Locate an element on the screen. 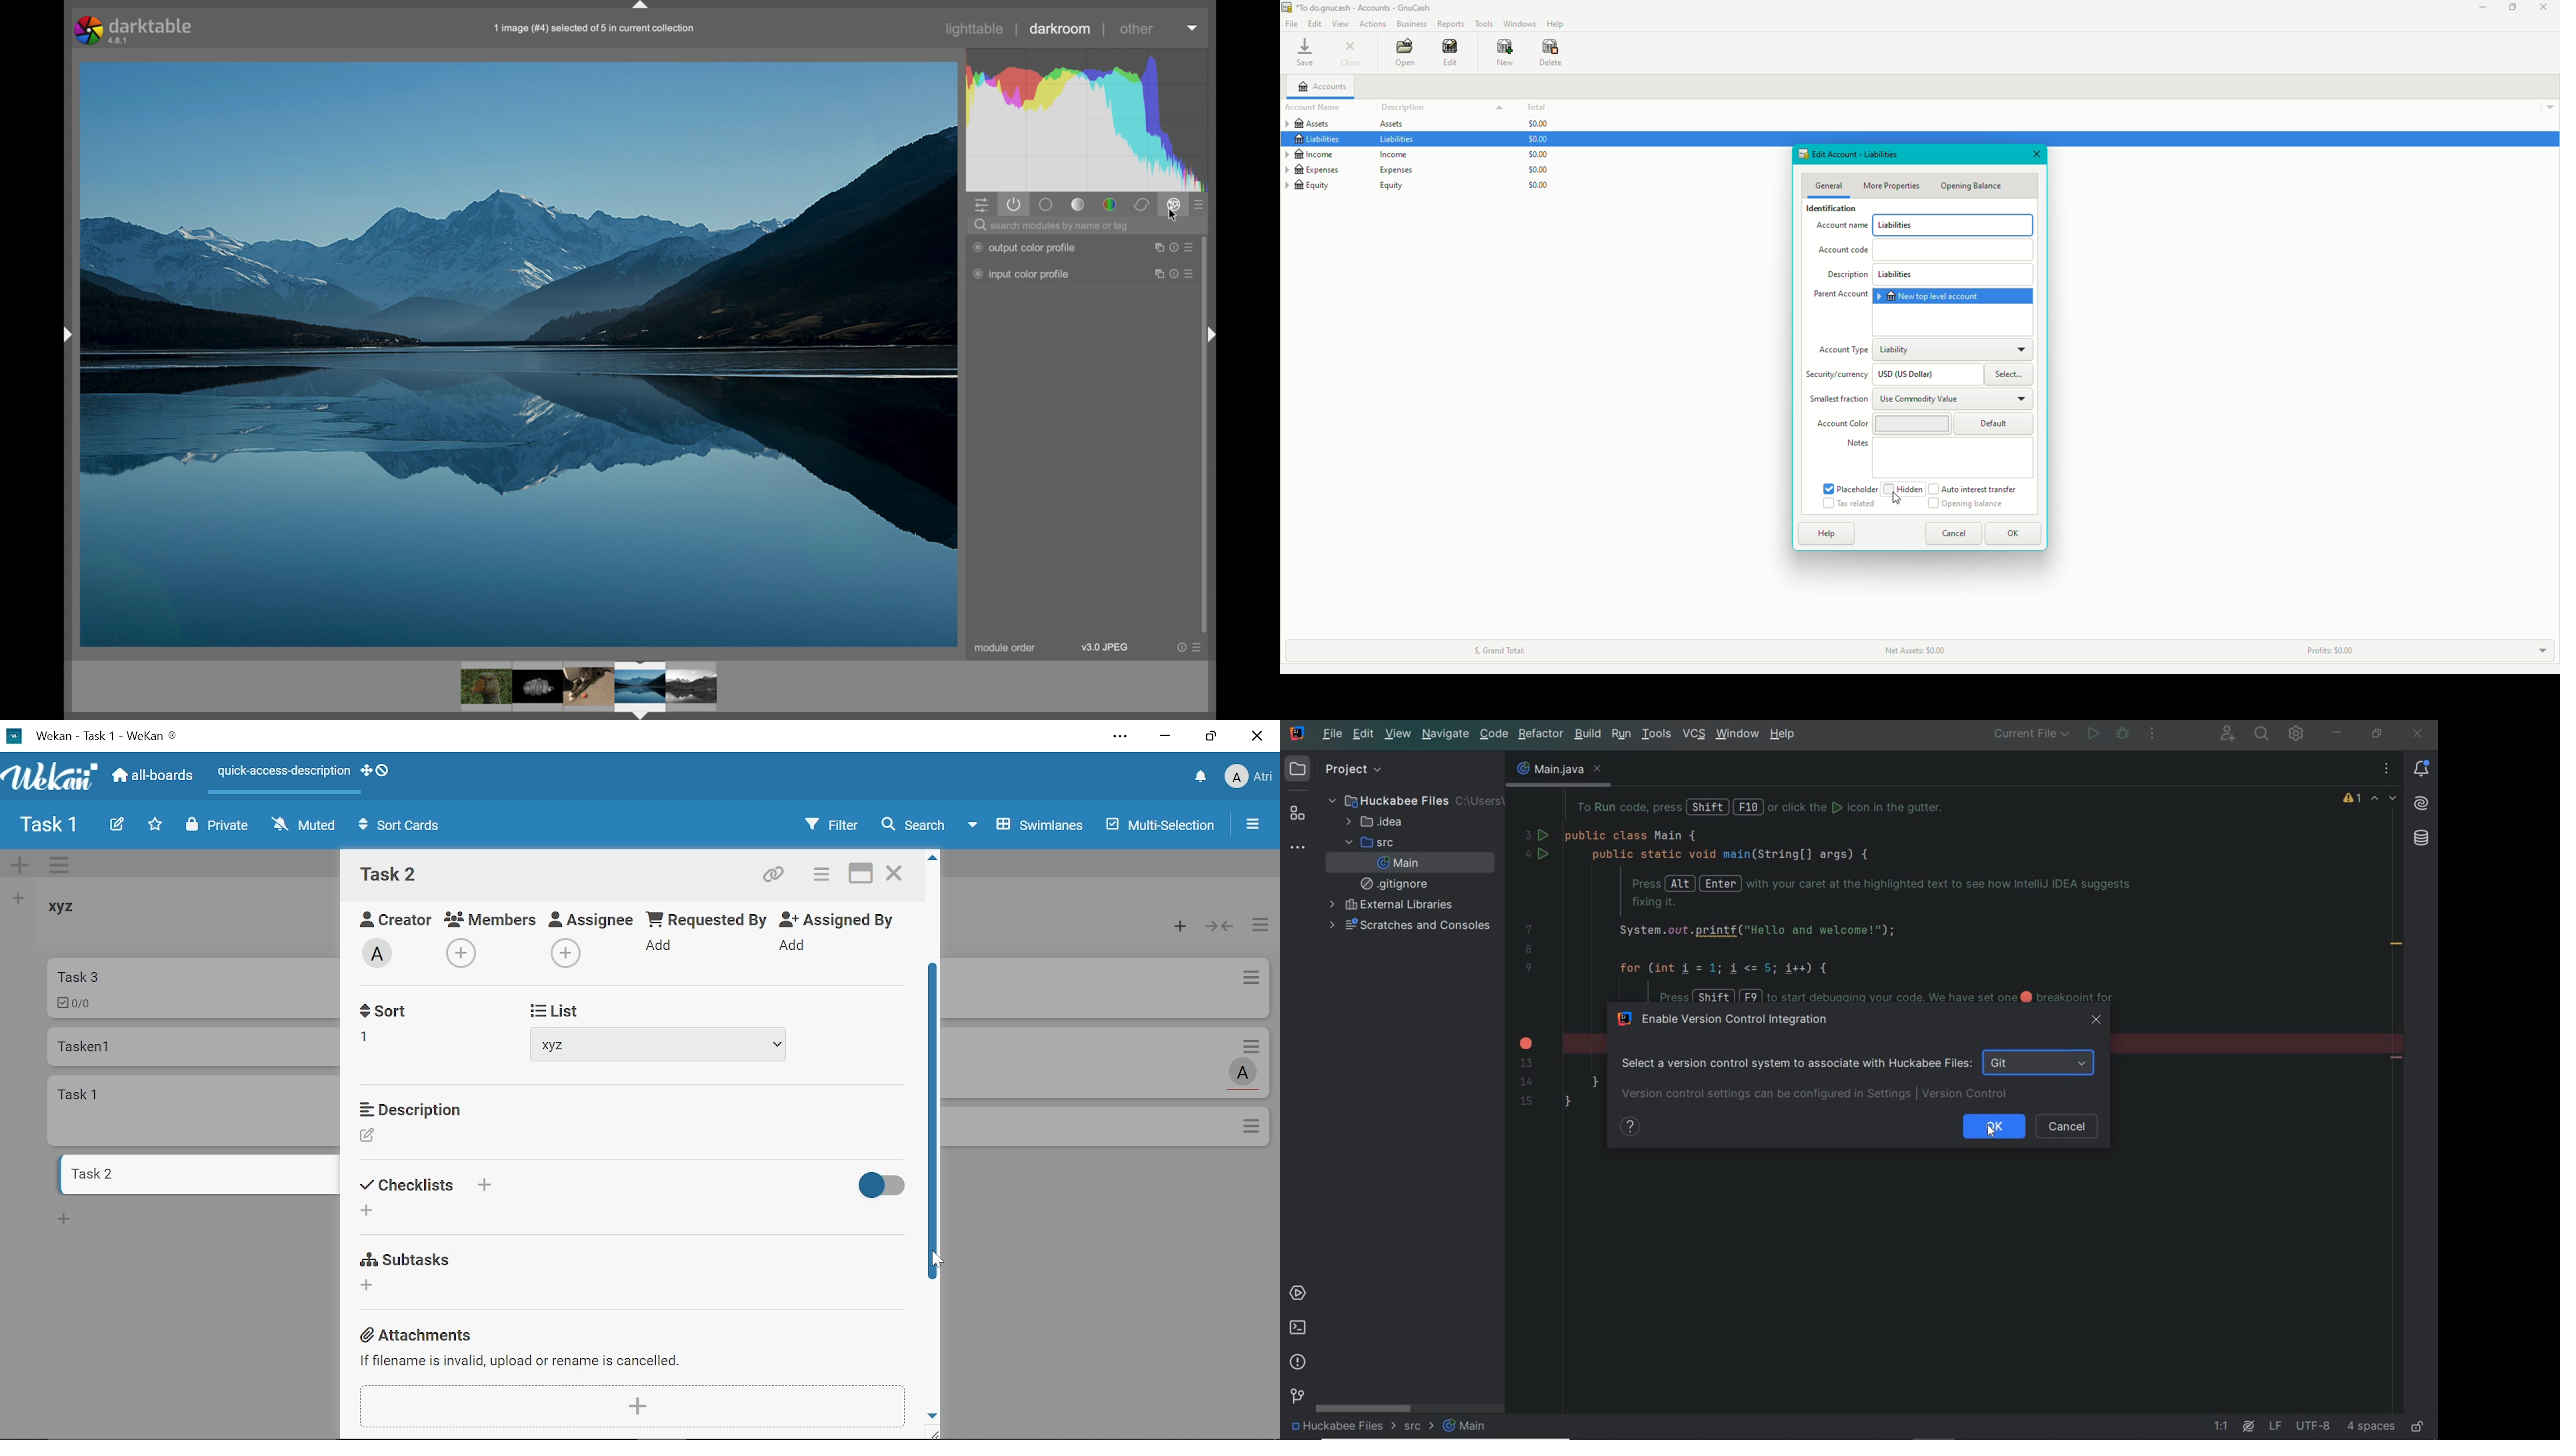 This screenshot has width=2576, height=1456. Cancel is located at coordinates (1953, 535).